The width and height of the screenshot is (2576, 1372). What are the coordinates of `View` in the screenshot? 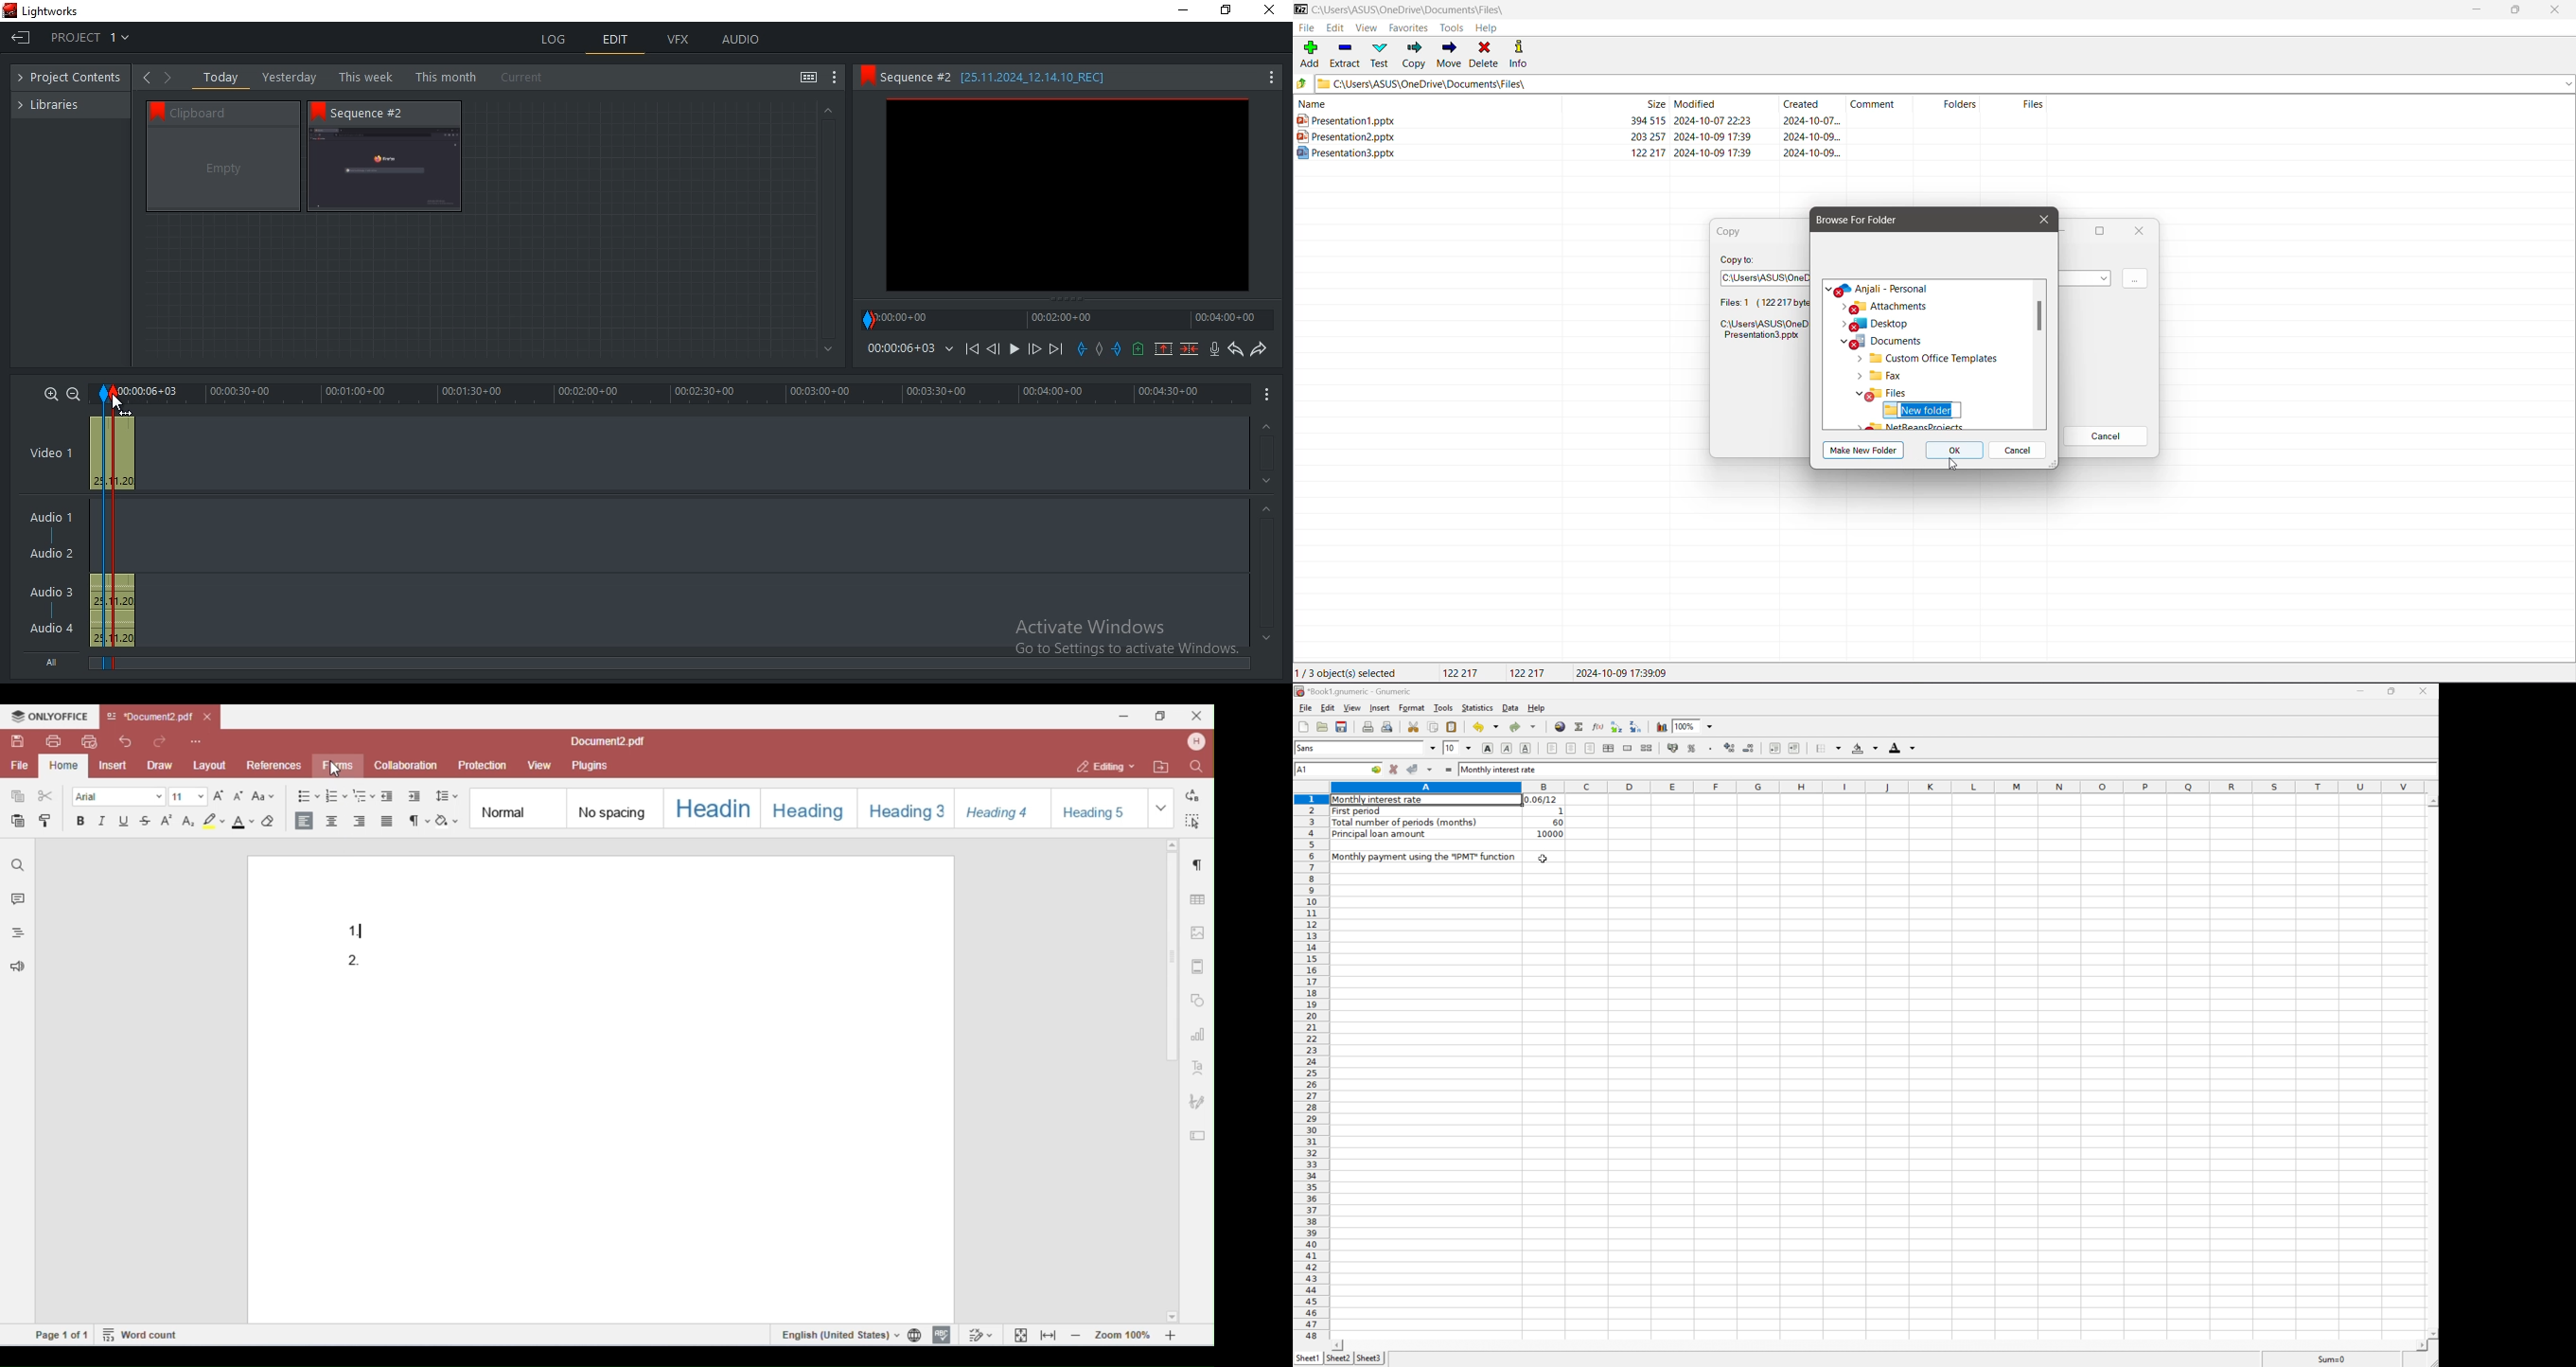 It's located at (1351, 707).